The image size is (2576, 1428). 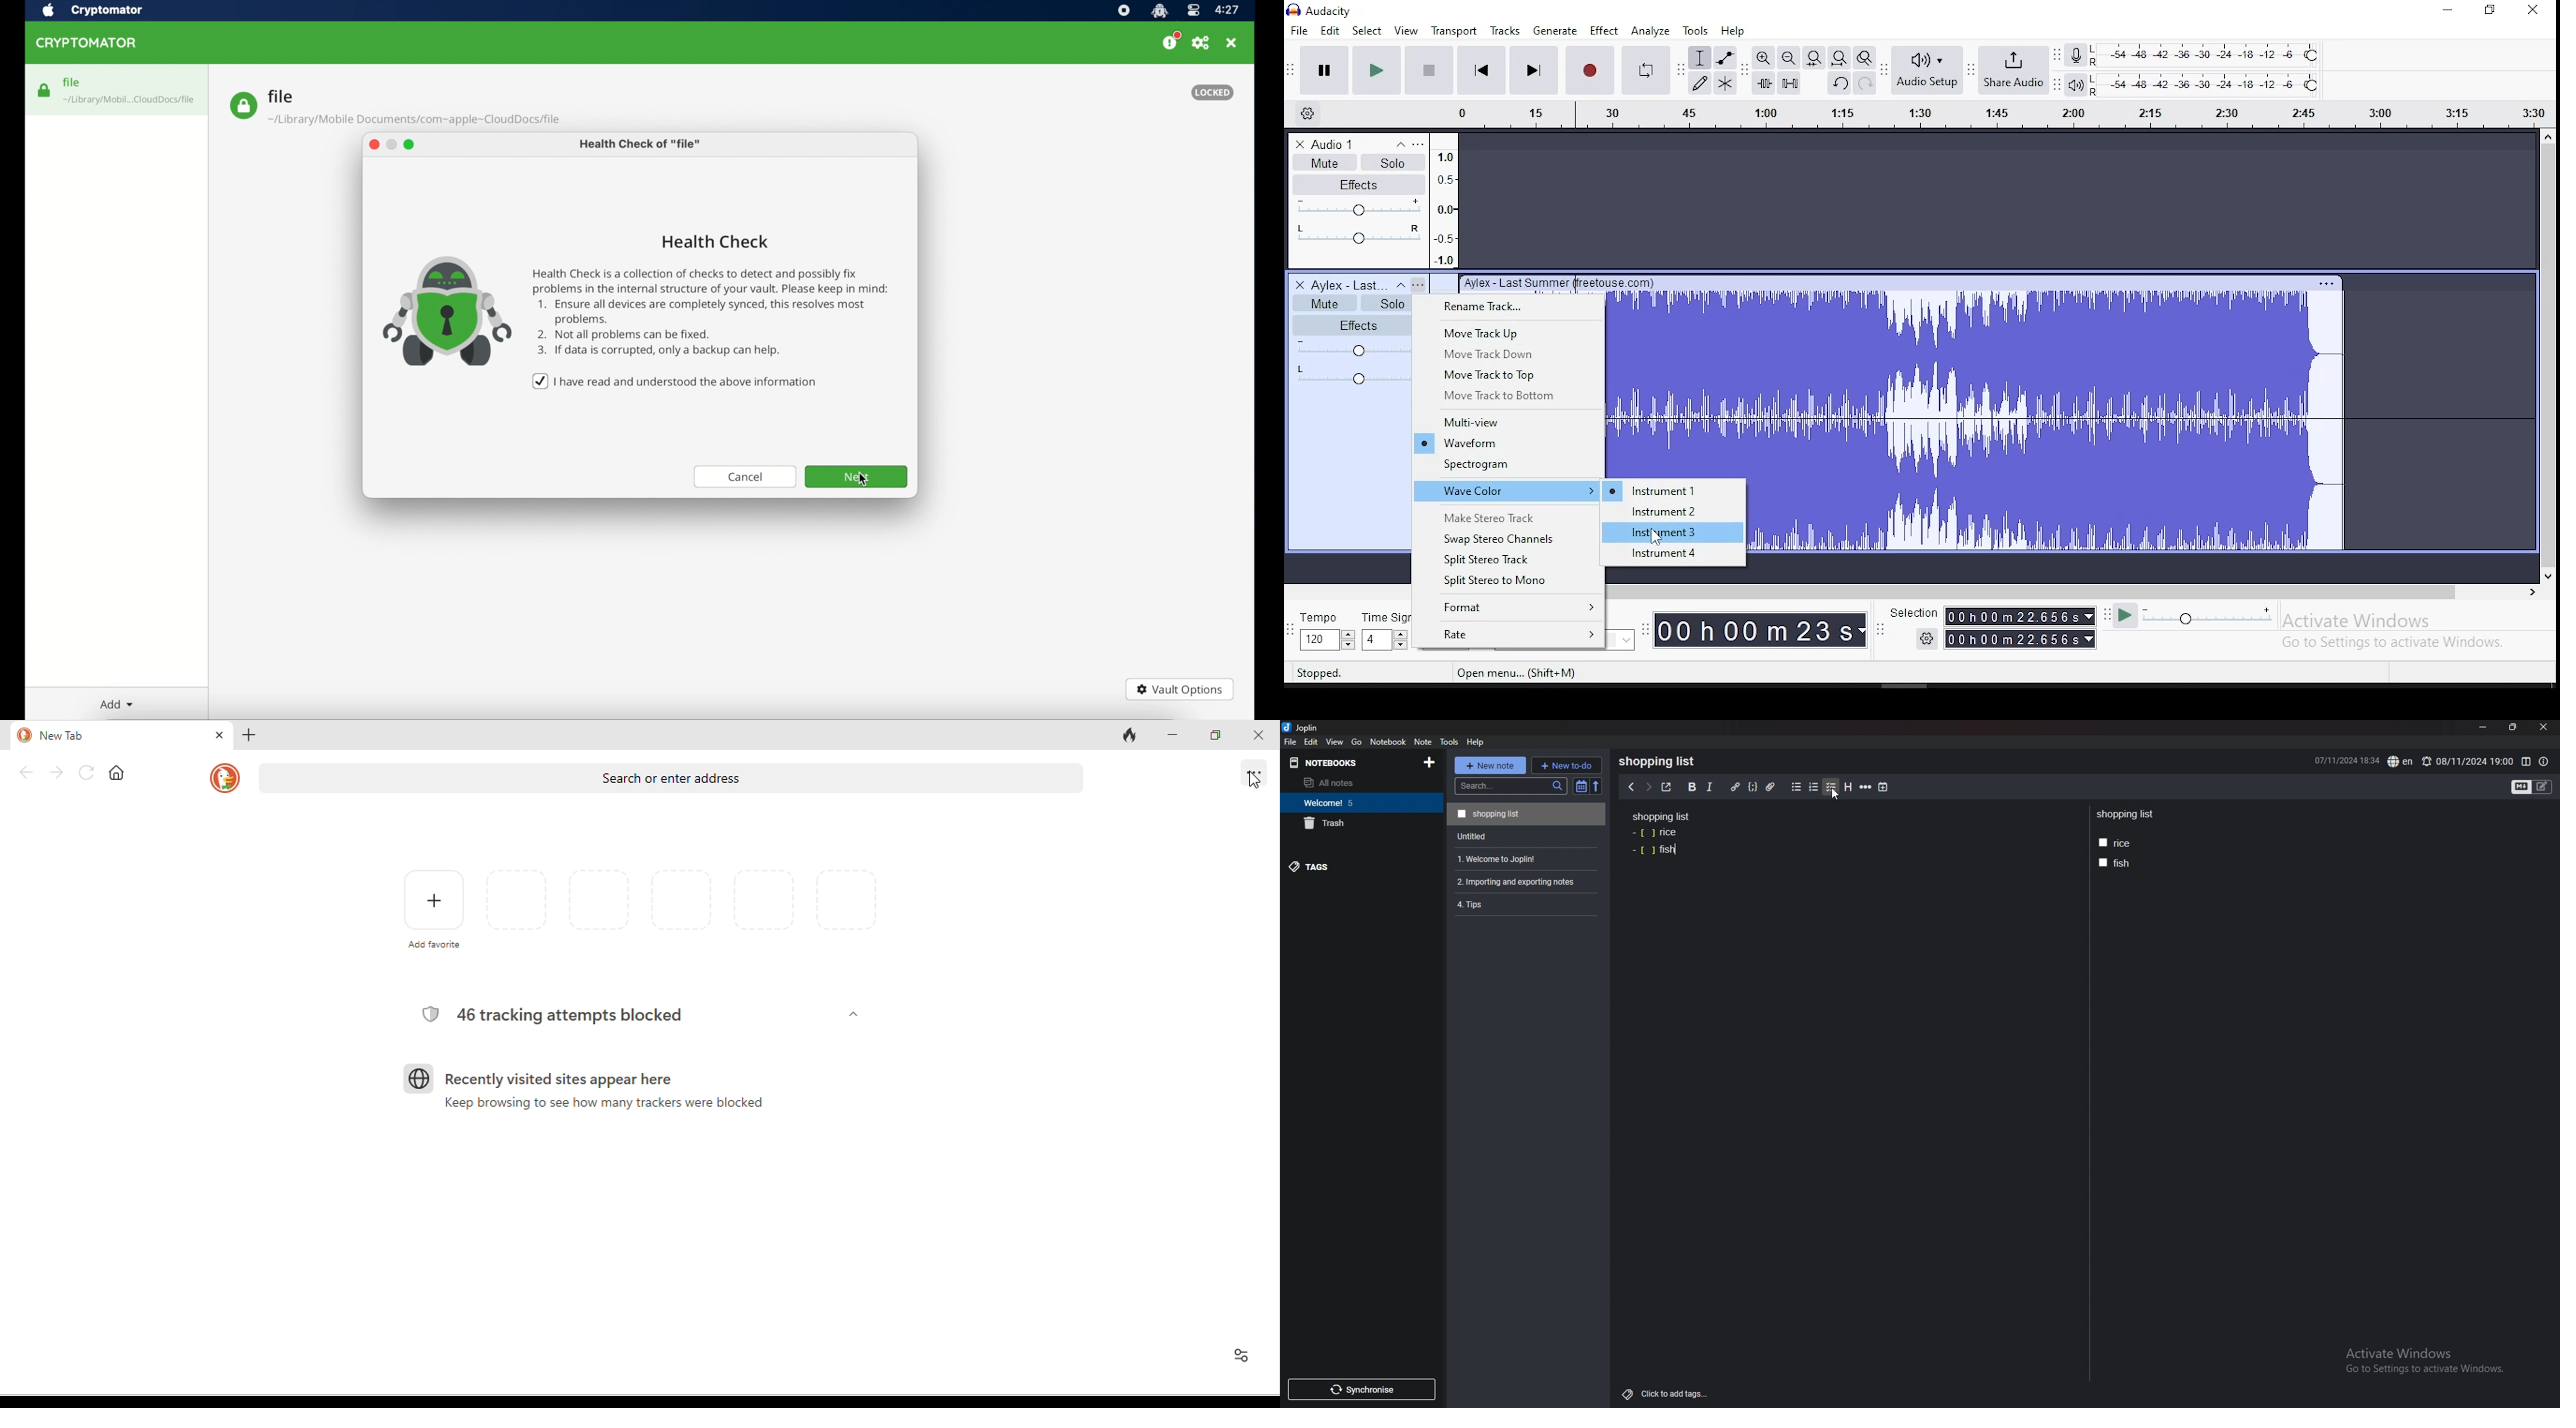 What do you see at coordinates (2401, 761) in the screenshot?
I see `spell check` at bounding box center [2401, 761].